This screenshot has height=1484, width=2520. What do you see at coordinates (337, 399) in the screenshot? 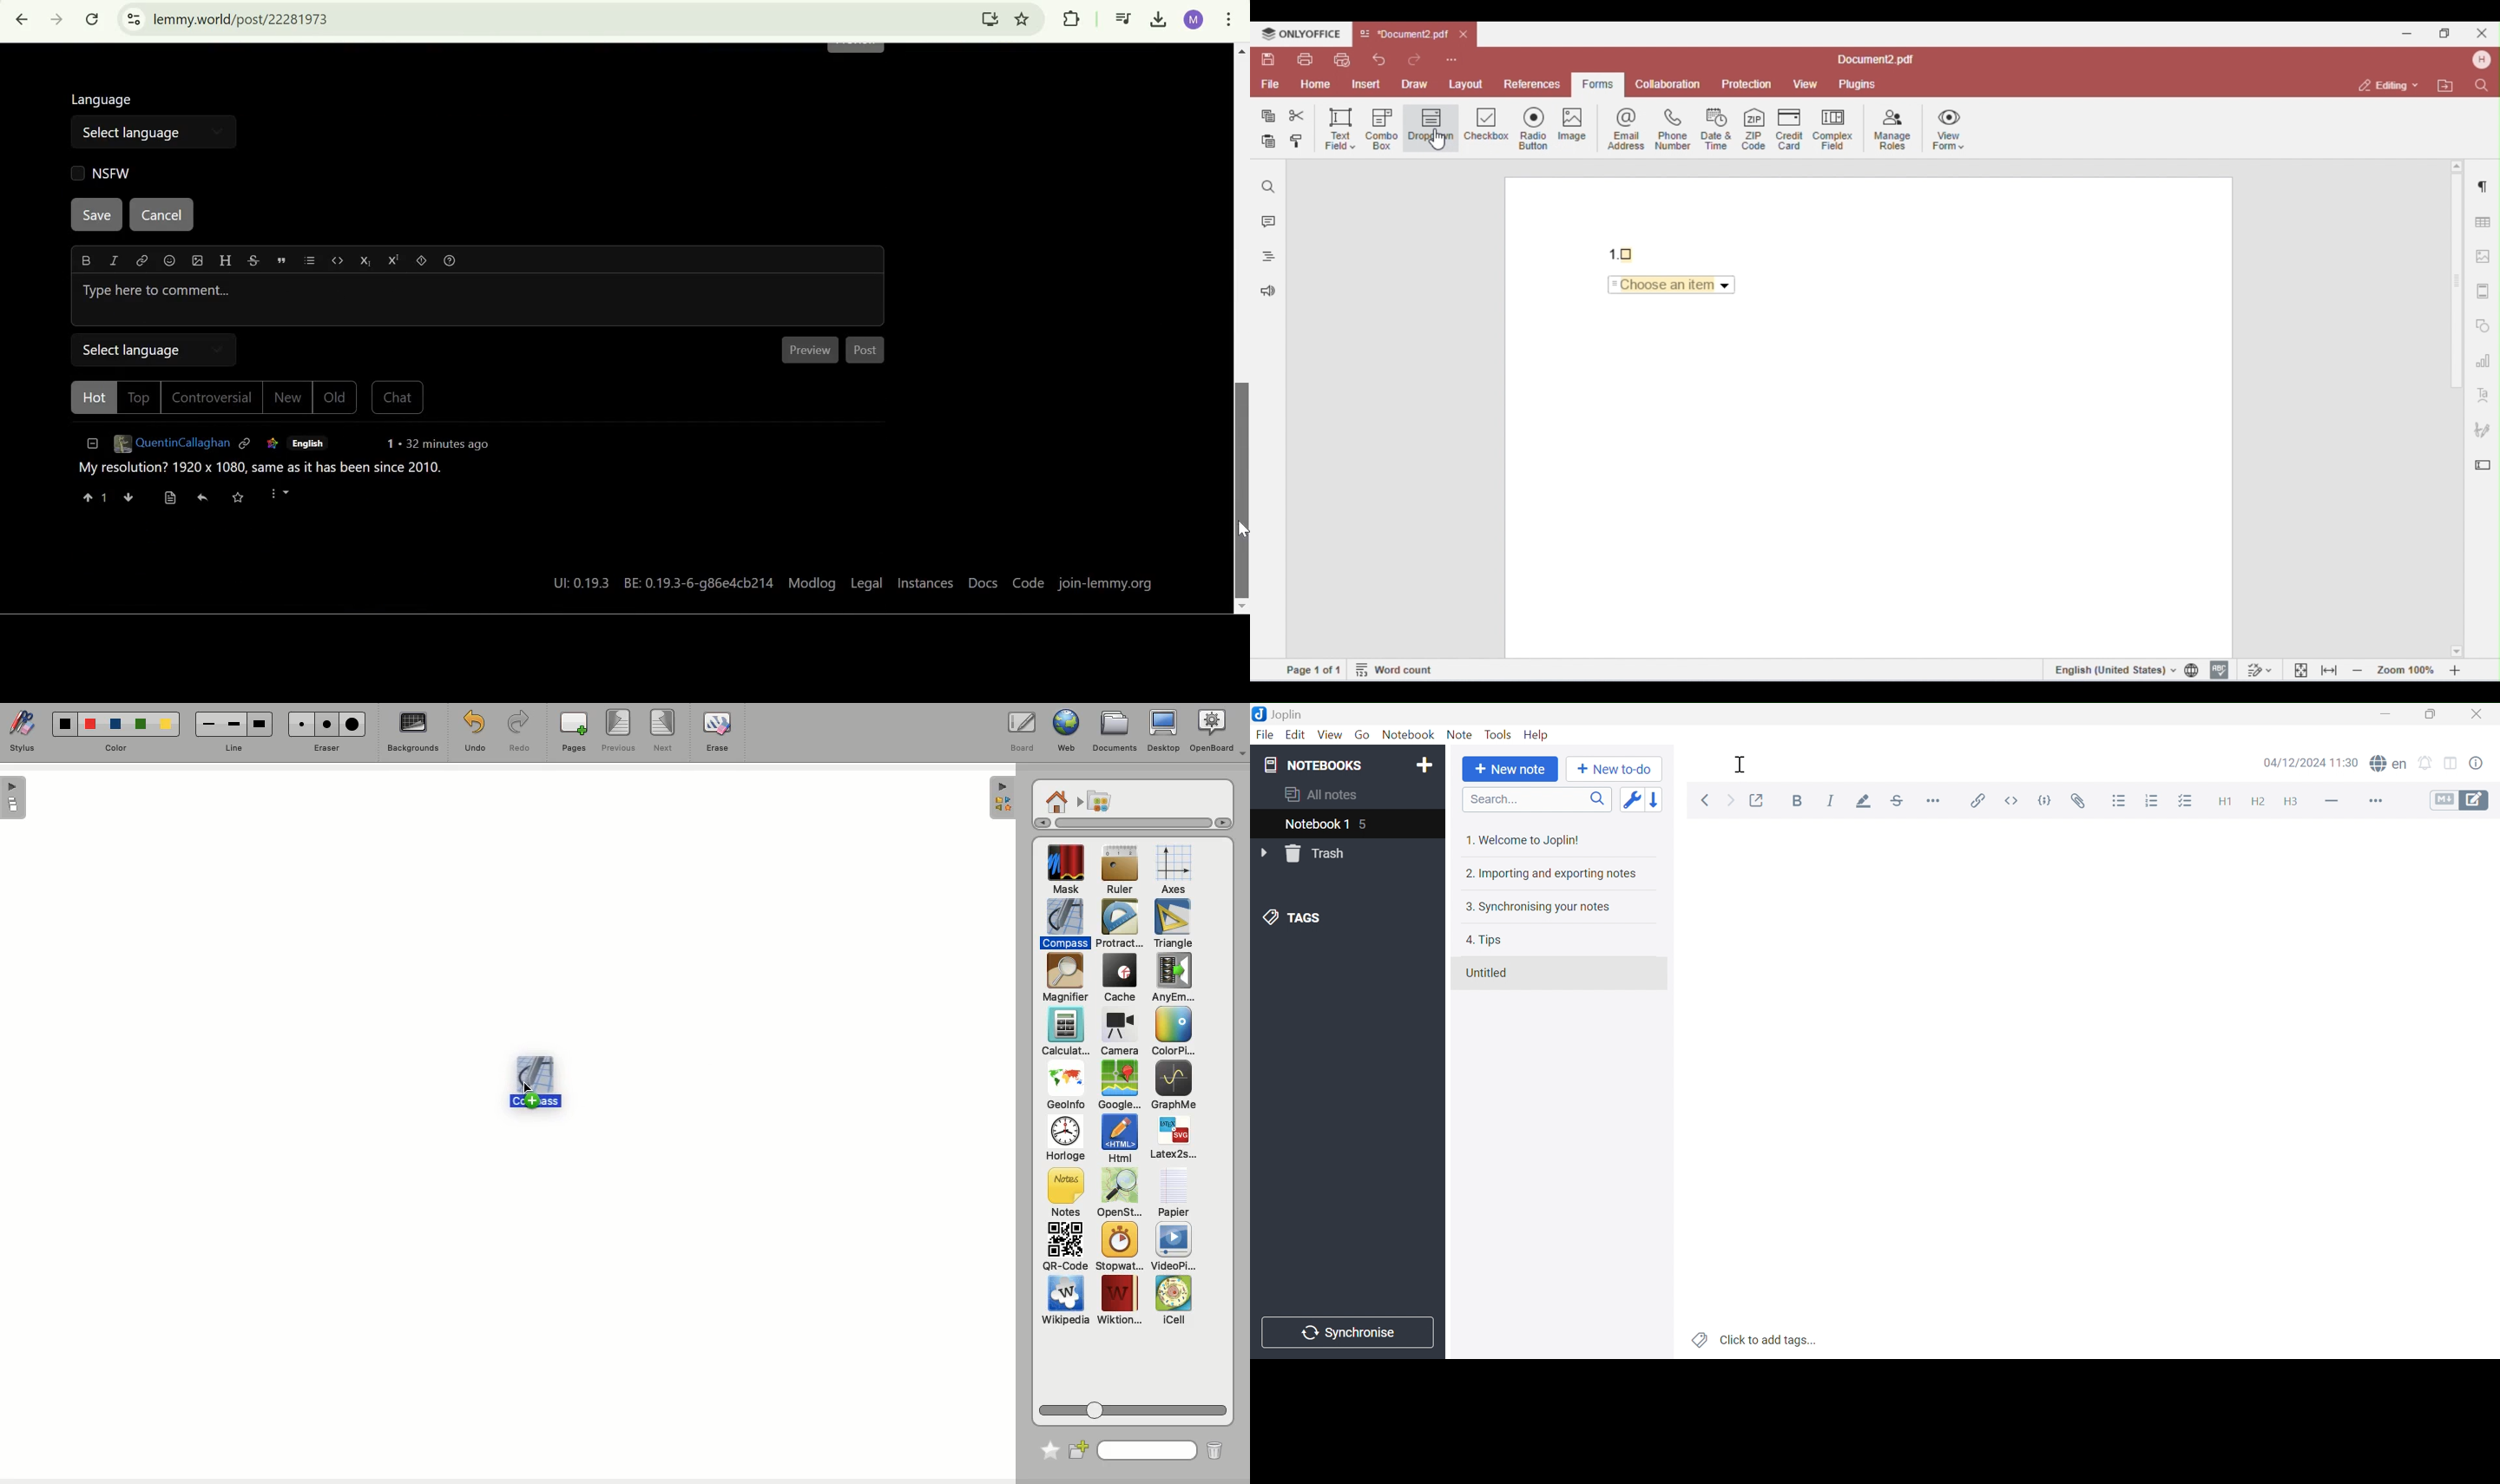
I see `Old` at bounding box center [337, 399].